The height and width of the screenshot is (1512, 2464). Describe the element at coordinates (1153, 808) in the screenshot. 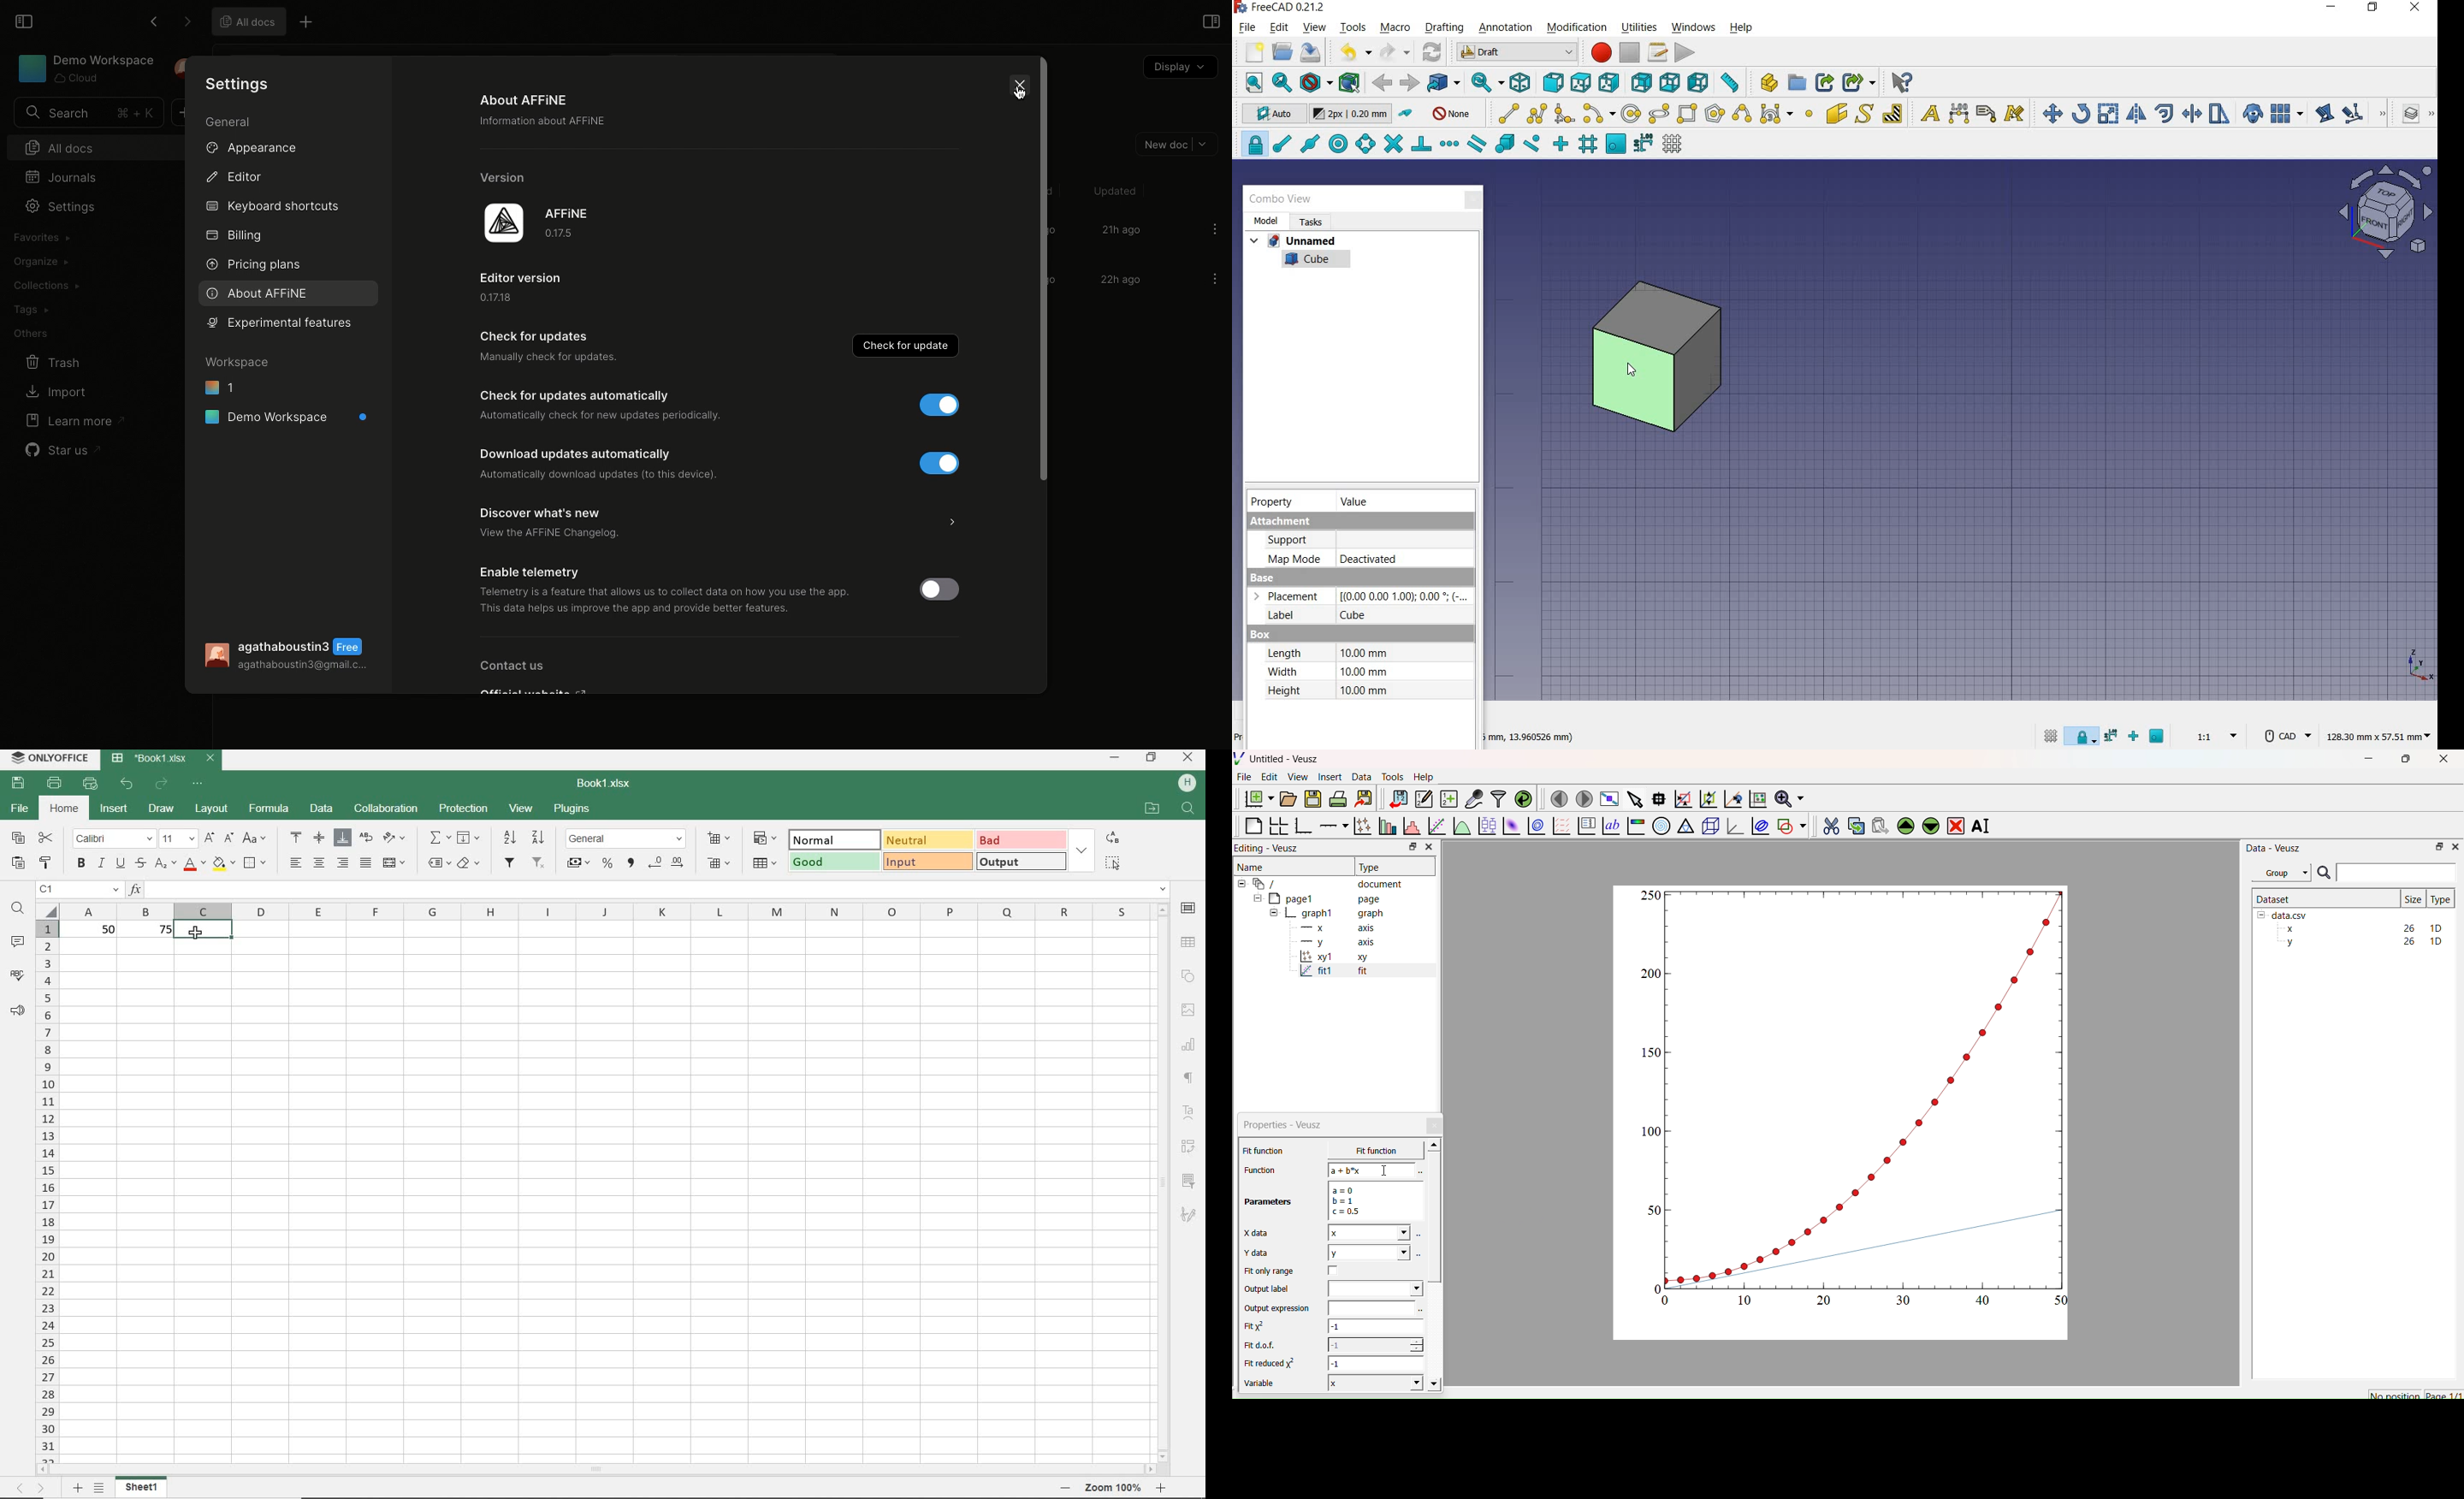

I see `open file location` at that location.